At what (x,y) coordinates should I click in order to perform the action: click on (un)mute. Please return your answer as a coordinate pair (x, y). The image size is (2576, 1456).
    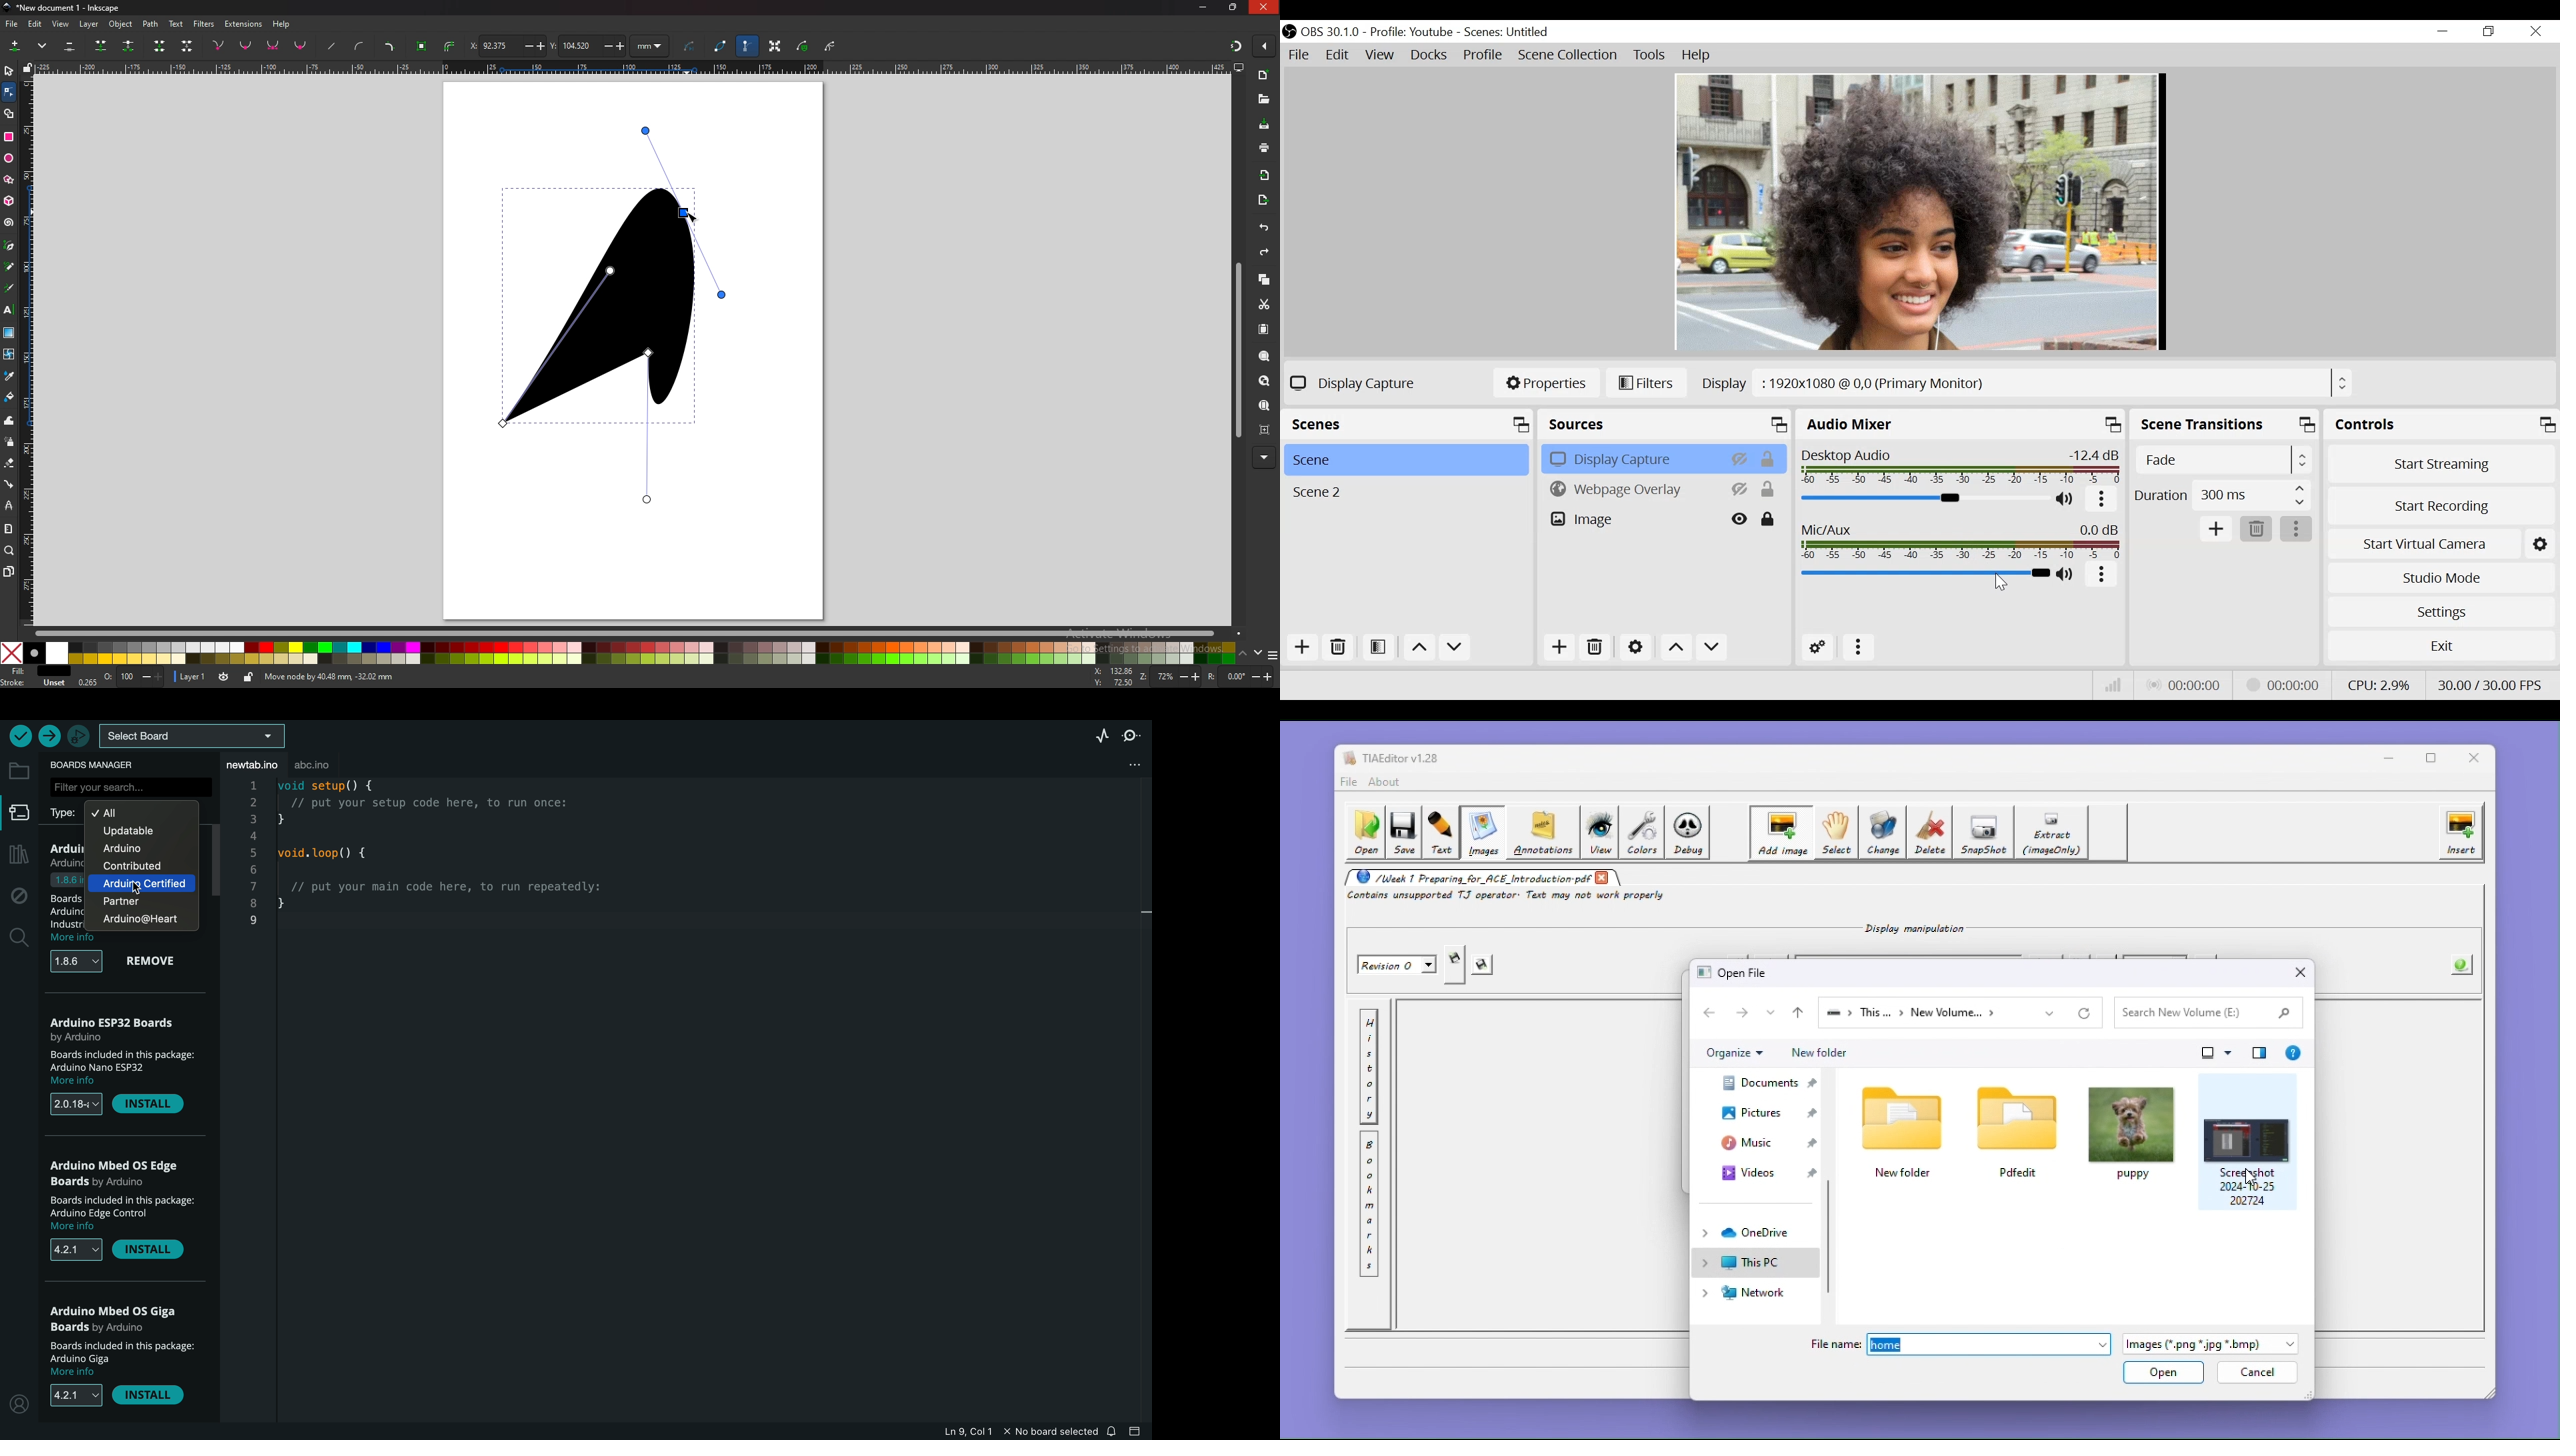
    Looking at the image, I should click on (2069, 574).